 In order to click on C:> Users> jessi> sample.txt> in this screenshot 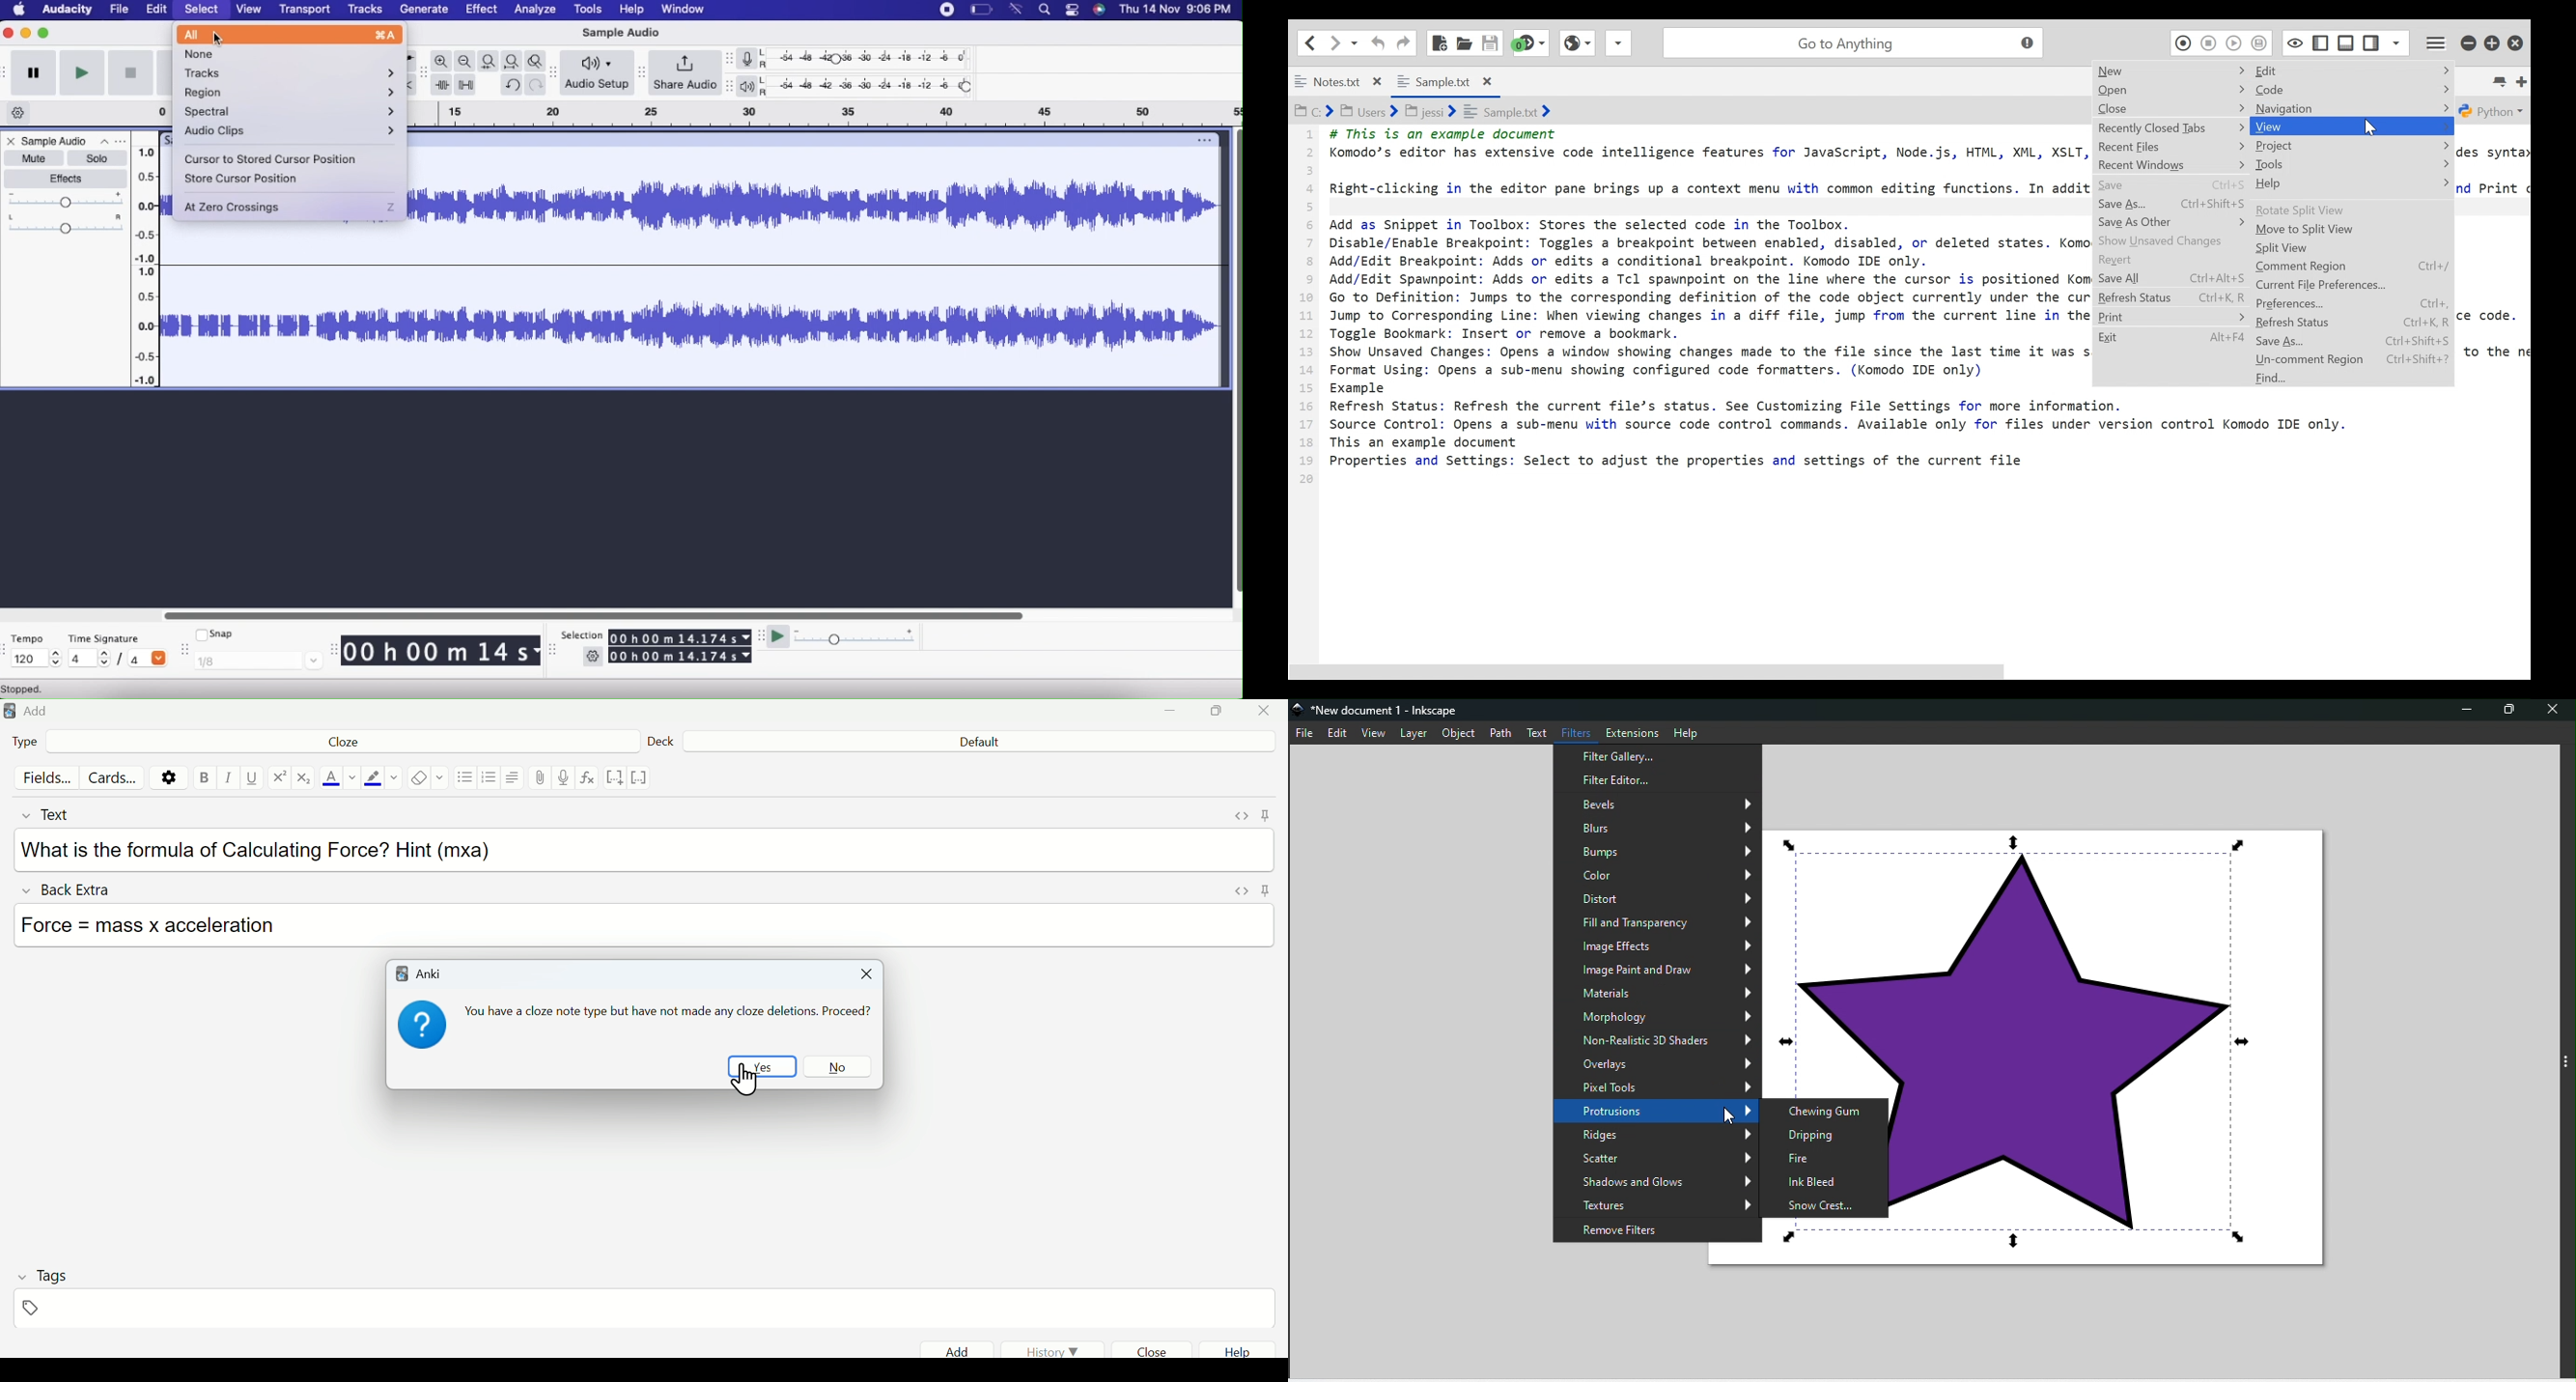, I will do `click(1440, 112)`.